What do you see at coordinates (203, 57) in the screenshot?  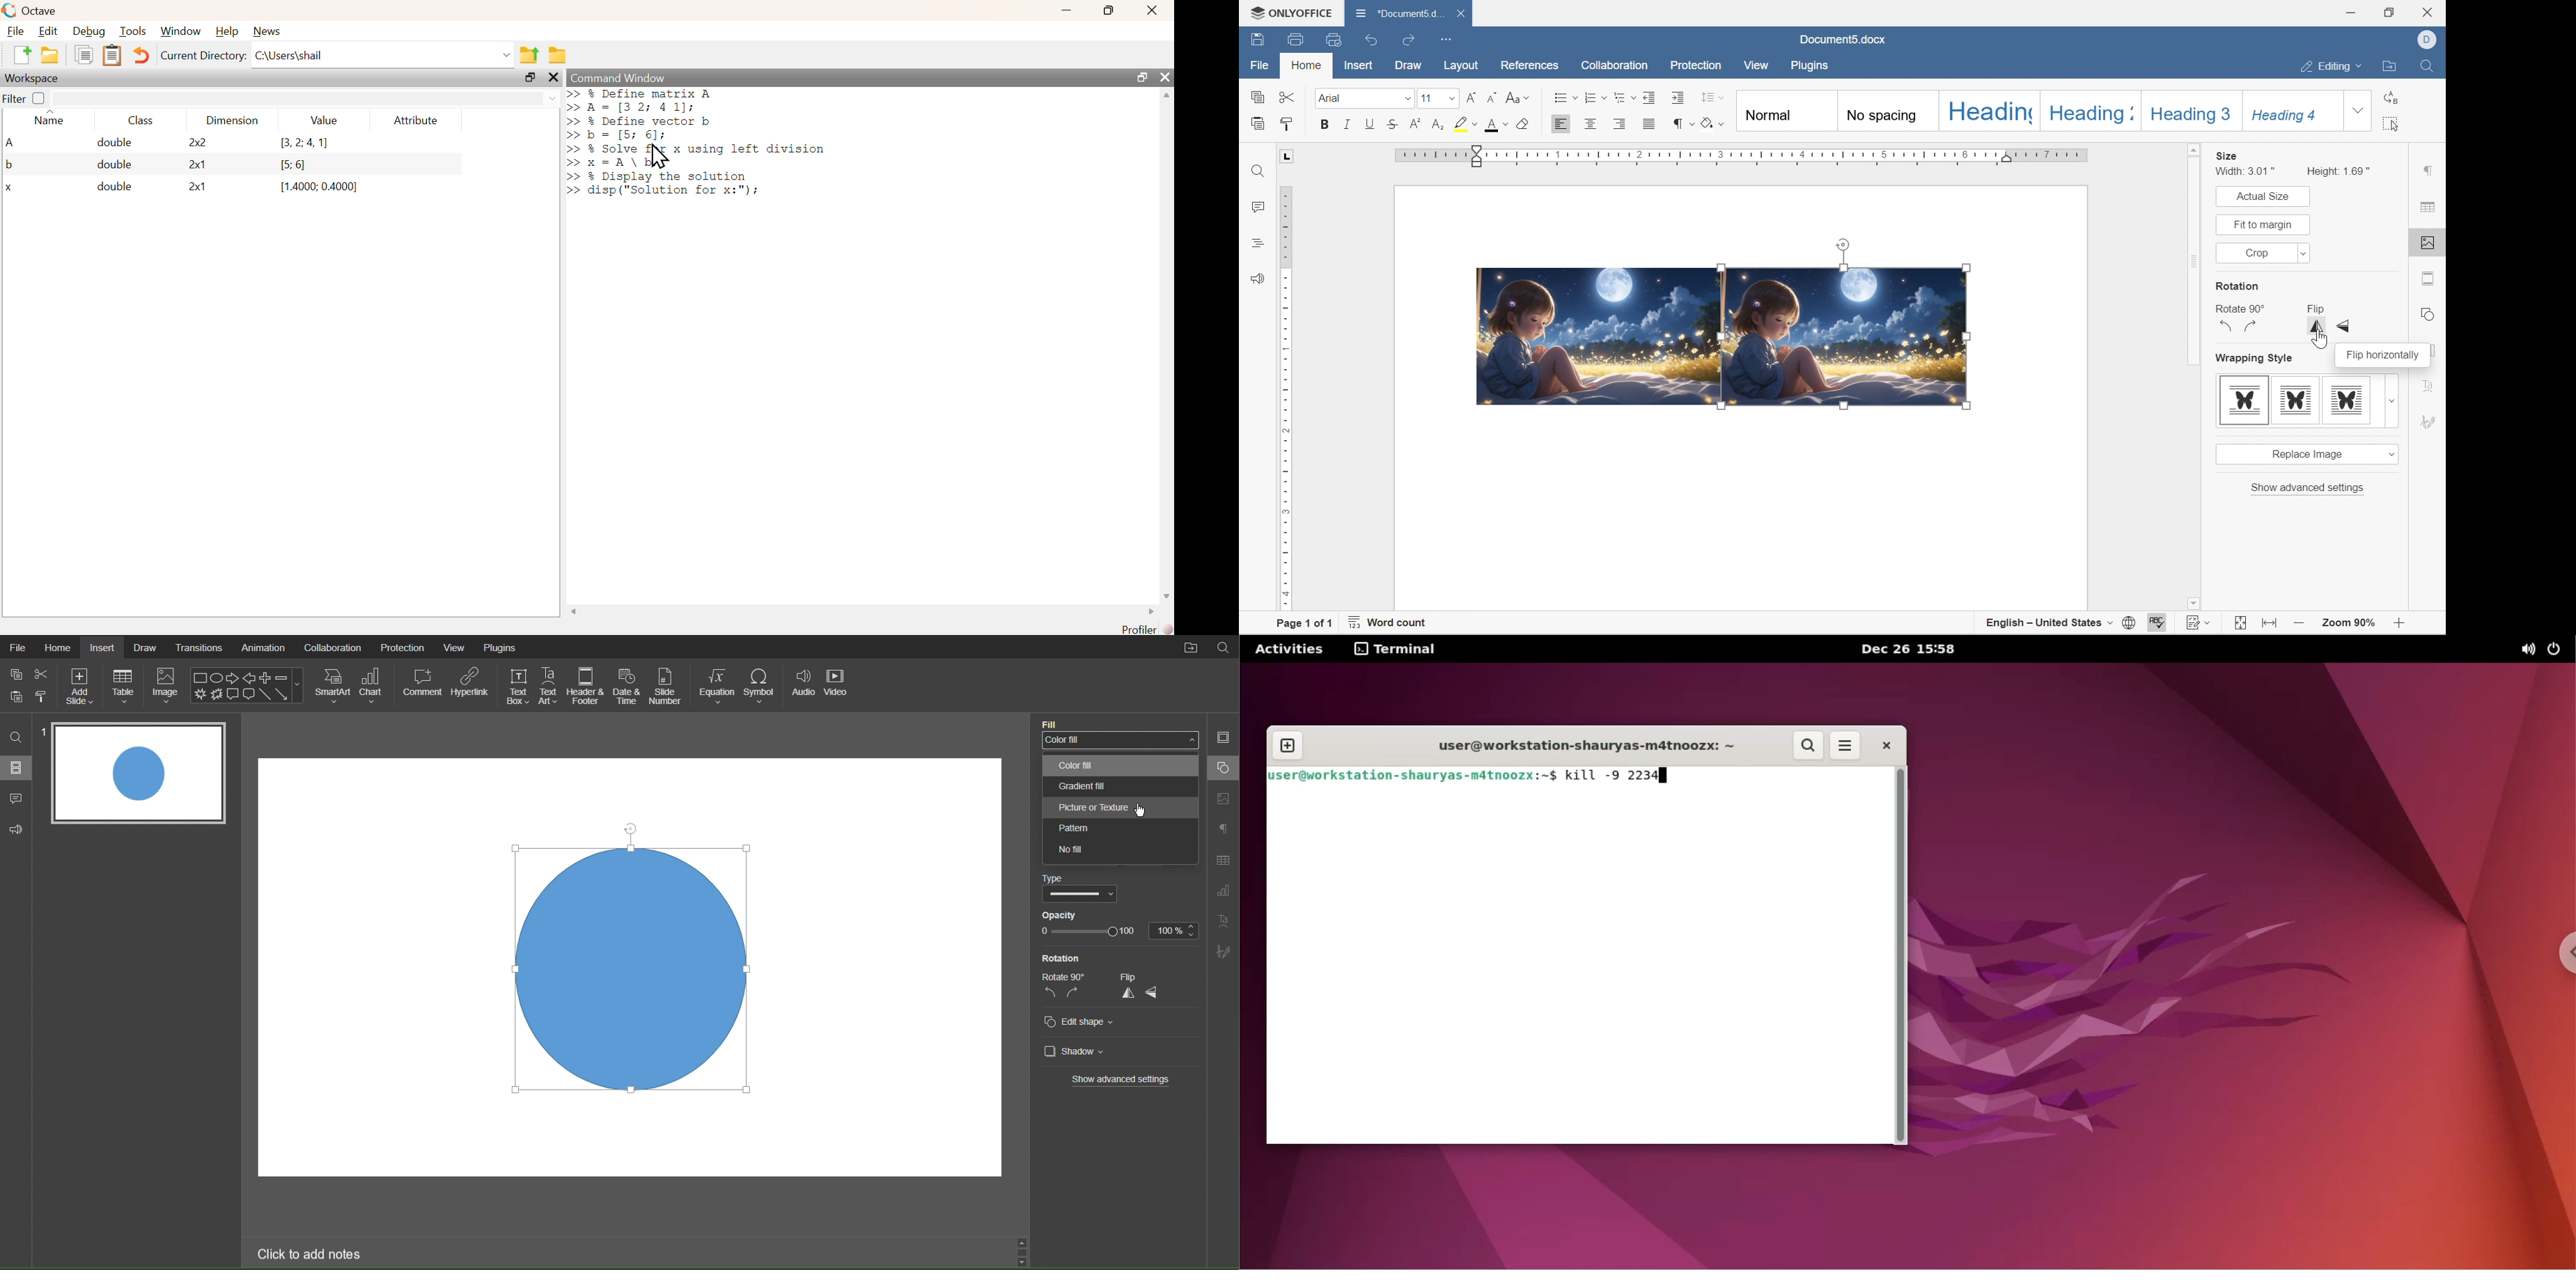 I see `current directory` at bounding box center [203, 57].